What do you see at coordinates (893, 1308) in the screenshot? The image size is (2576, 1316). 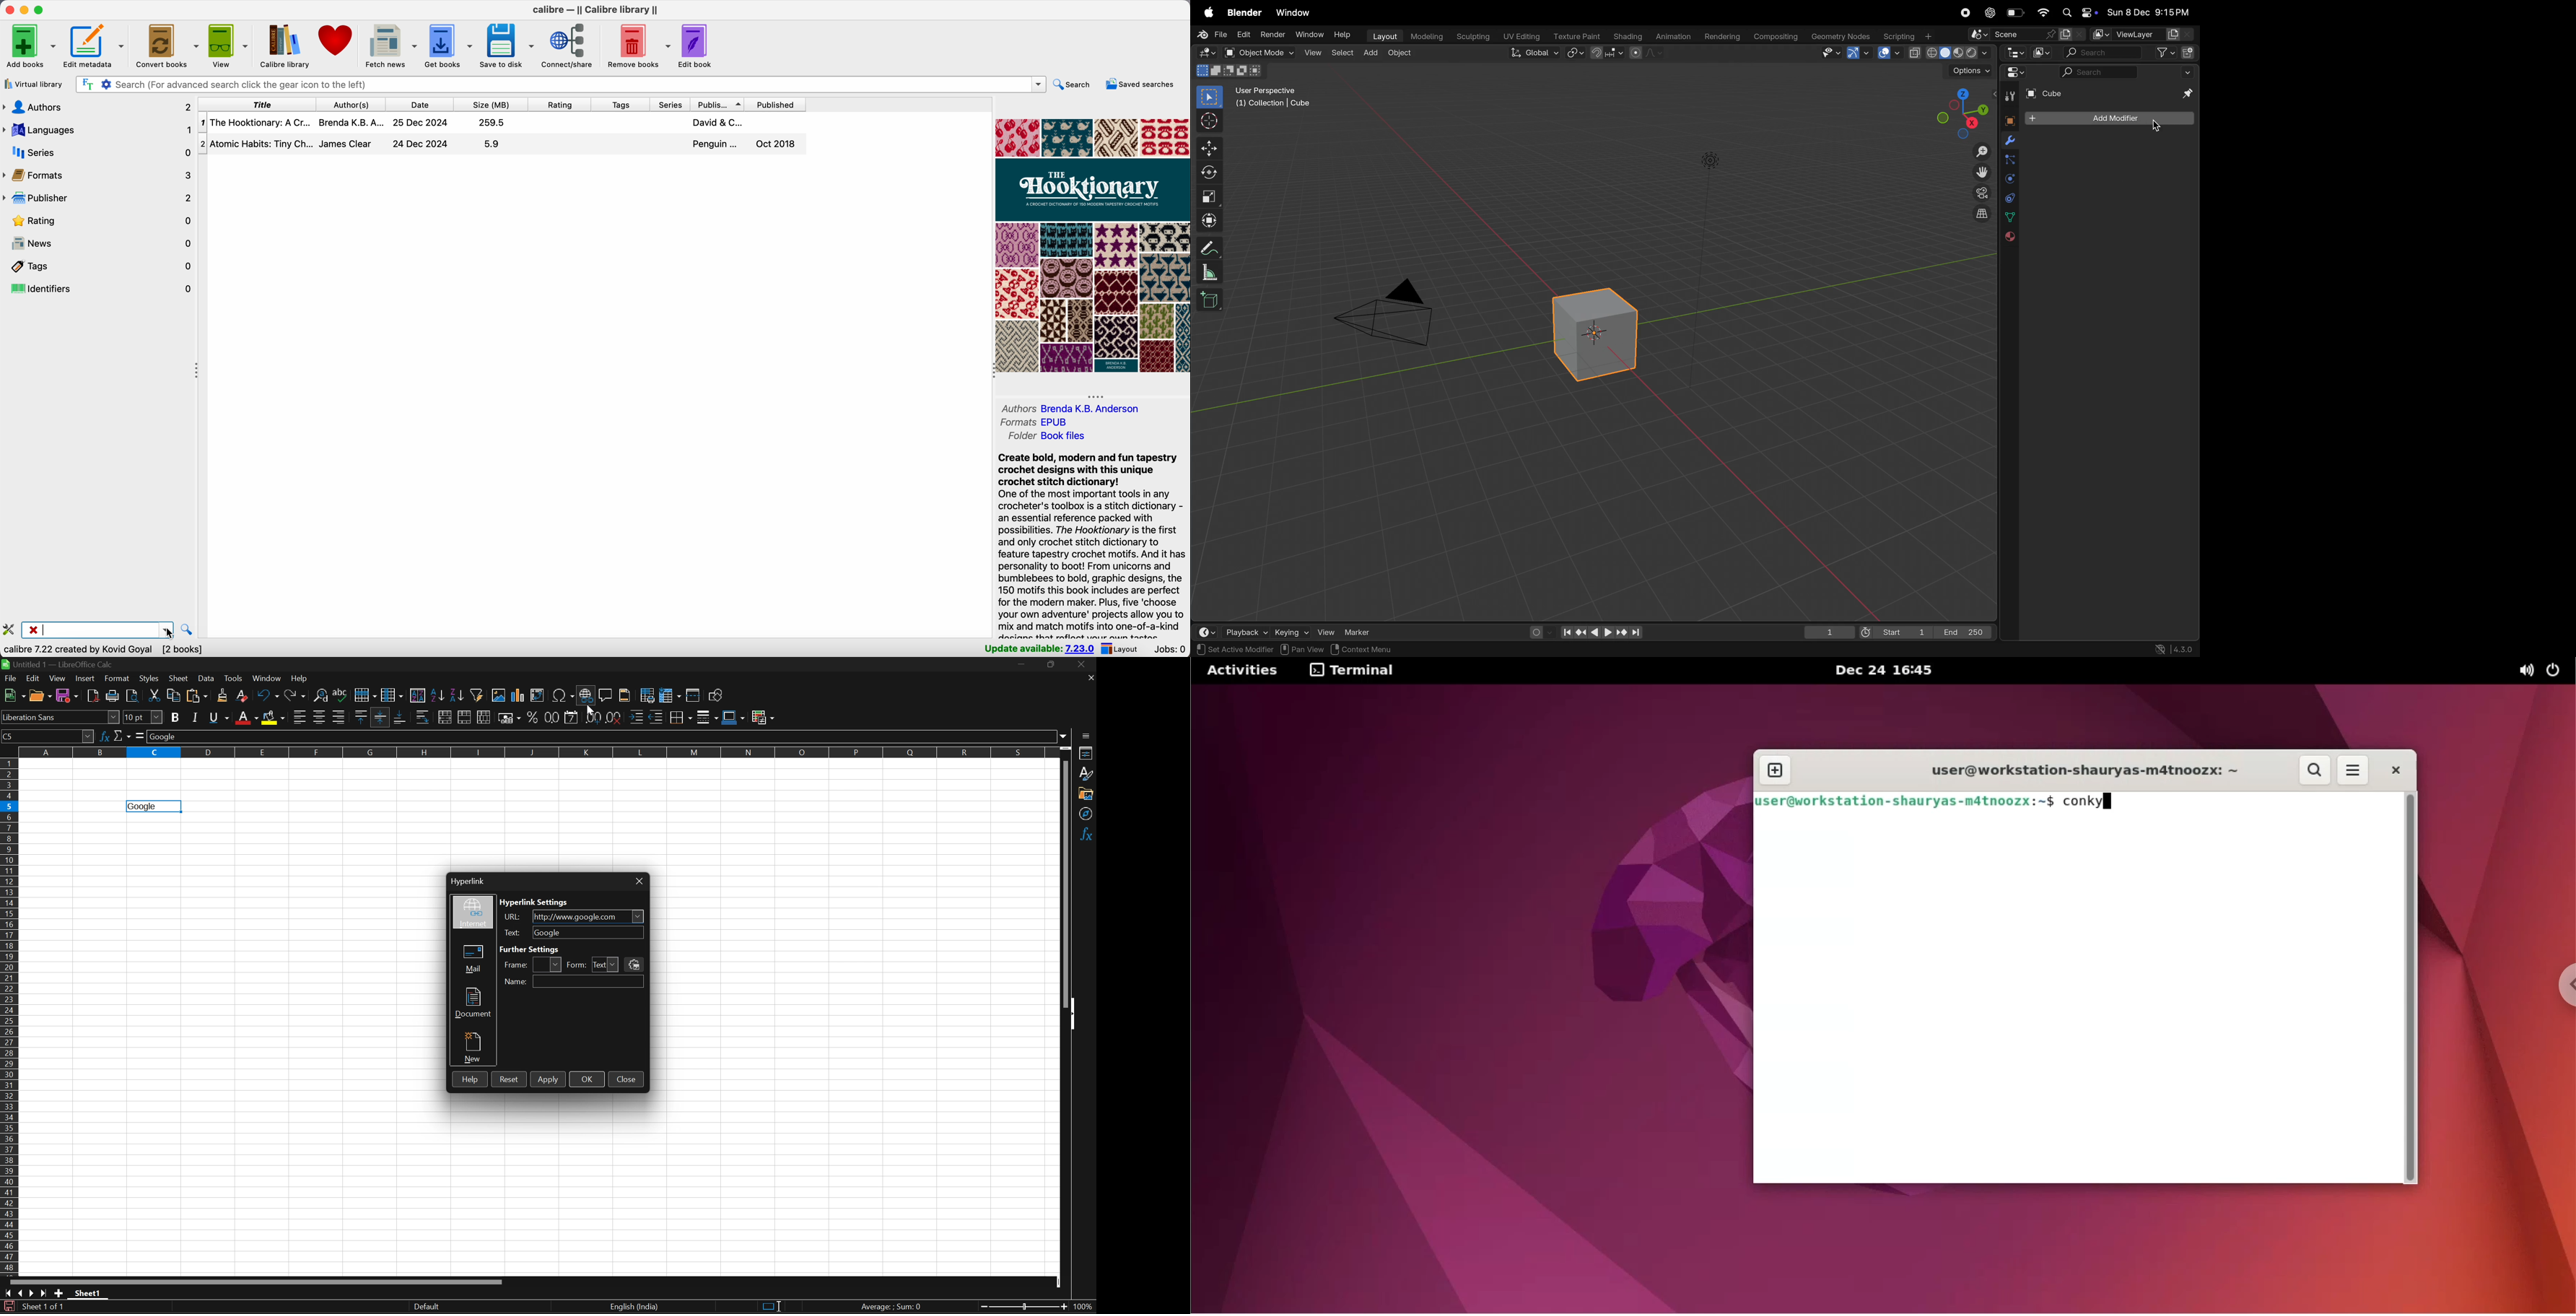 I see `Average: ; Sum: 0` at bounding box center [893, 1308].